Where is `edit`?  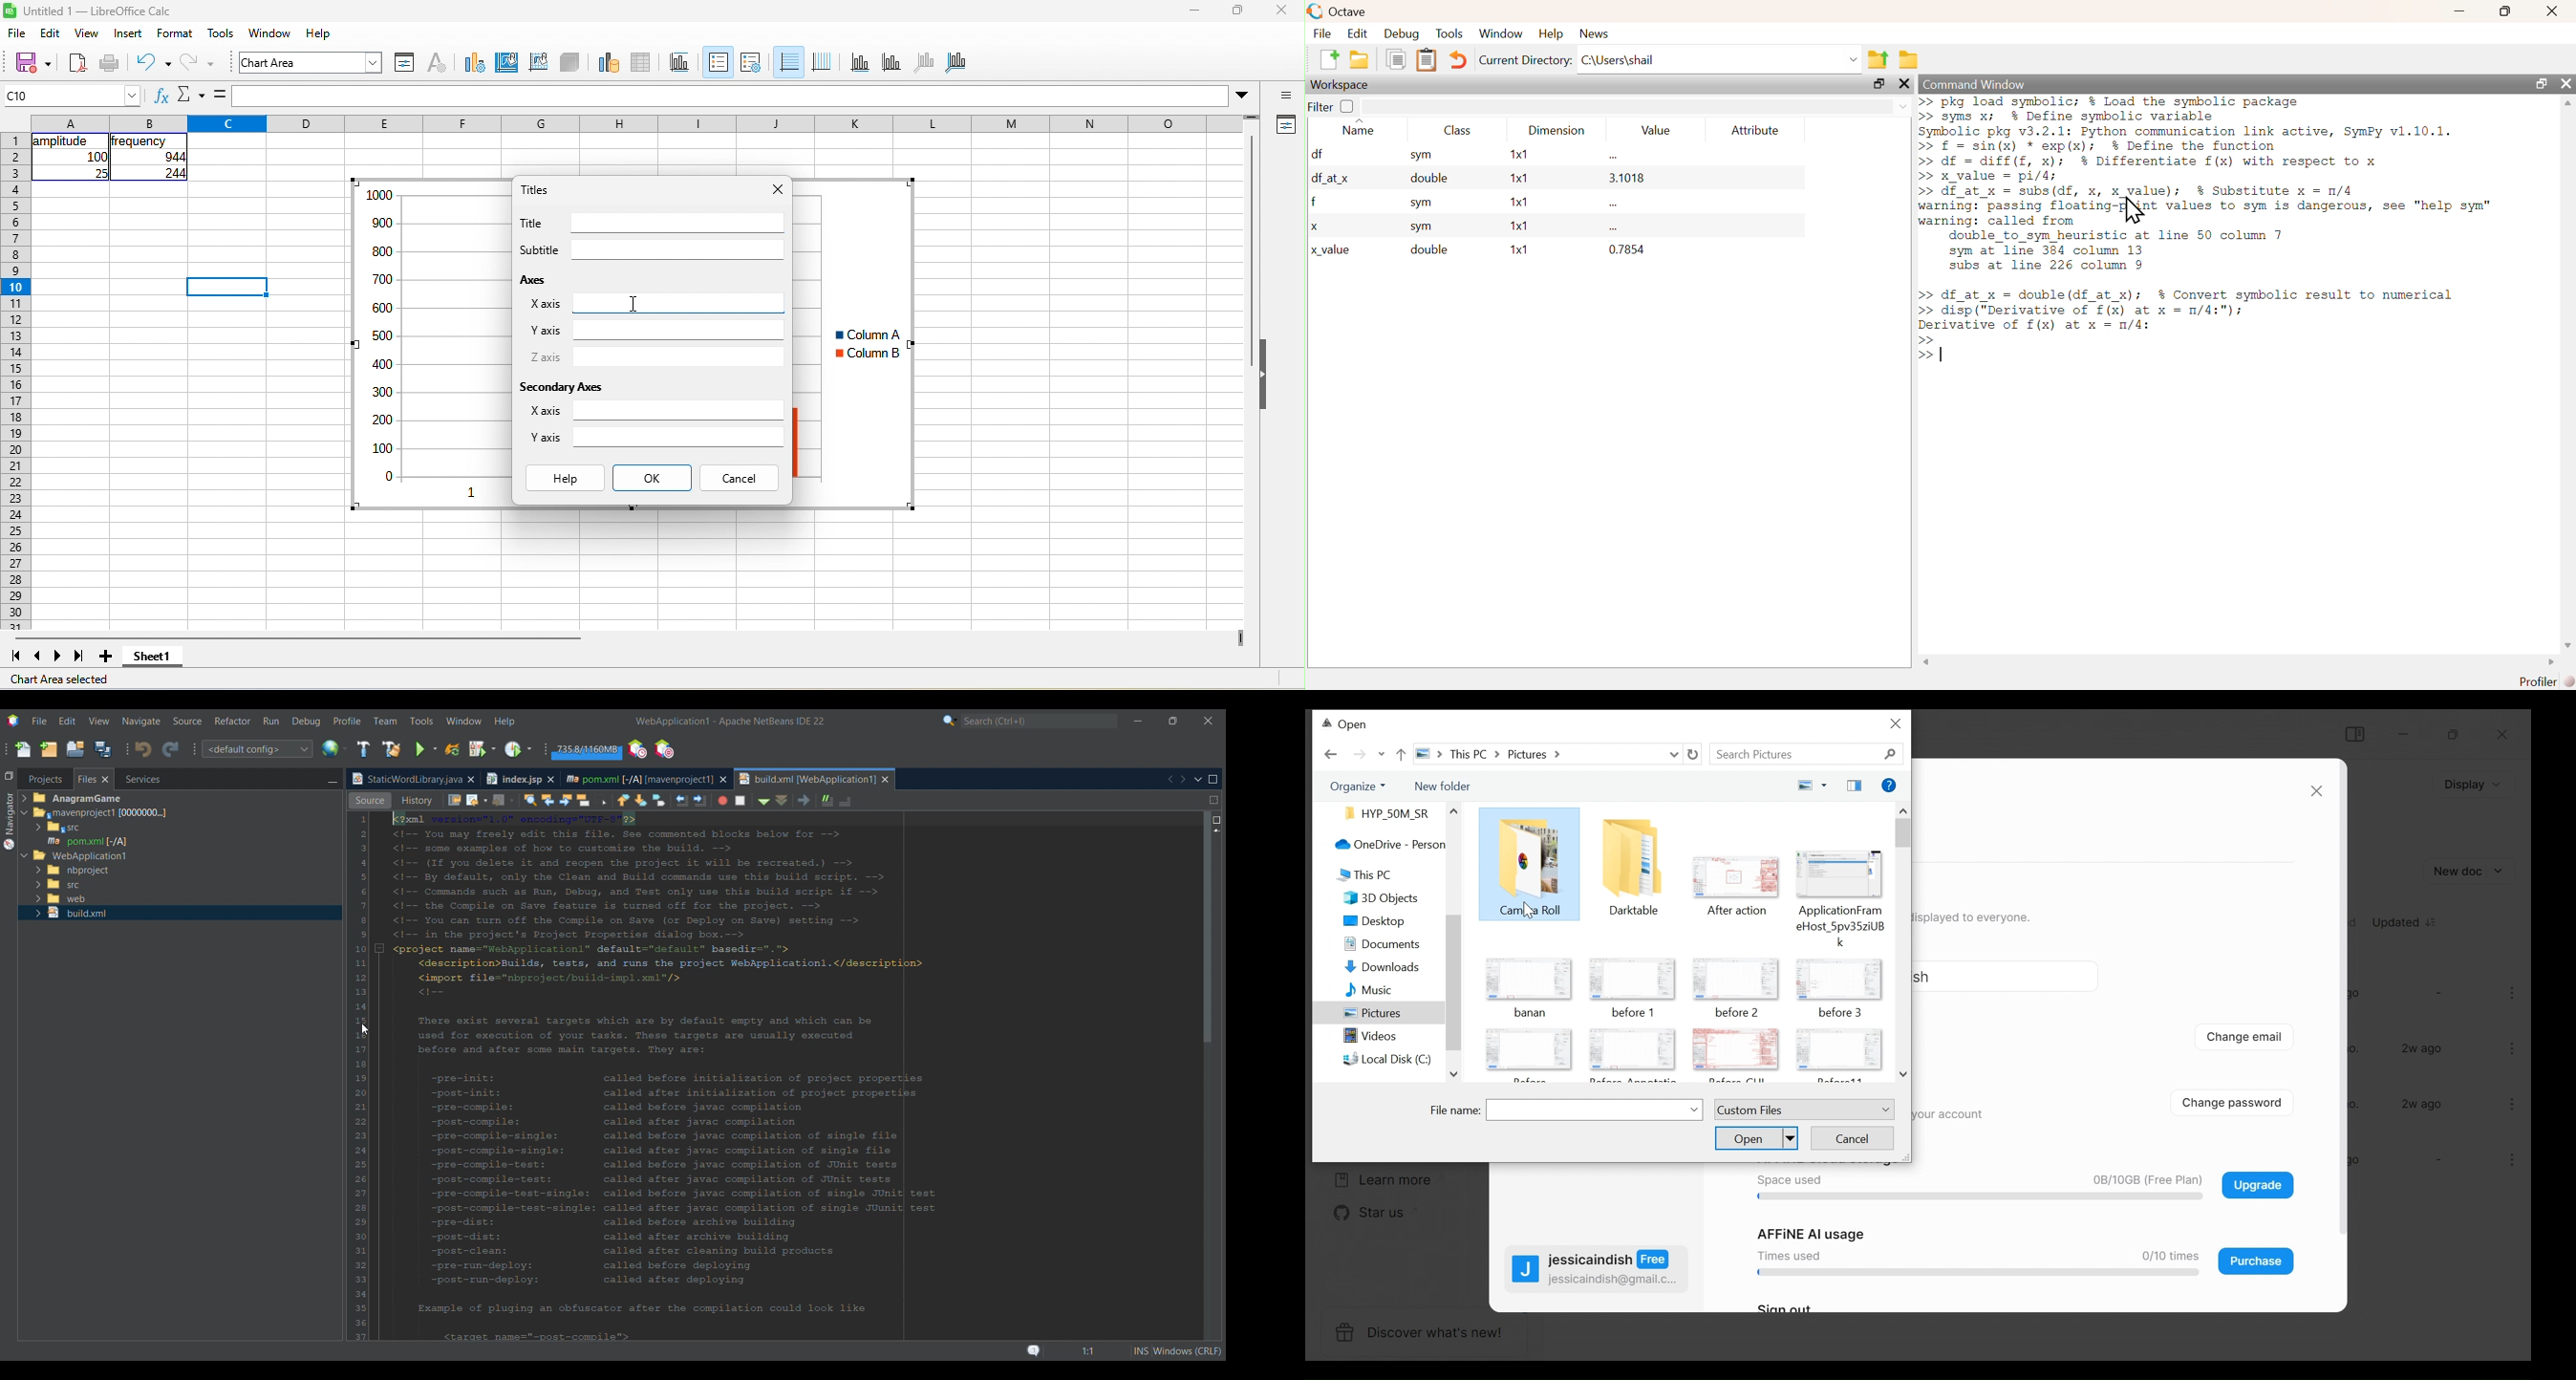 edit is located at coordinates (51, 32).